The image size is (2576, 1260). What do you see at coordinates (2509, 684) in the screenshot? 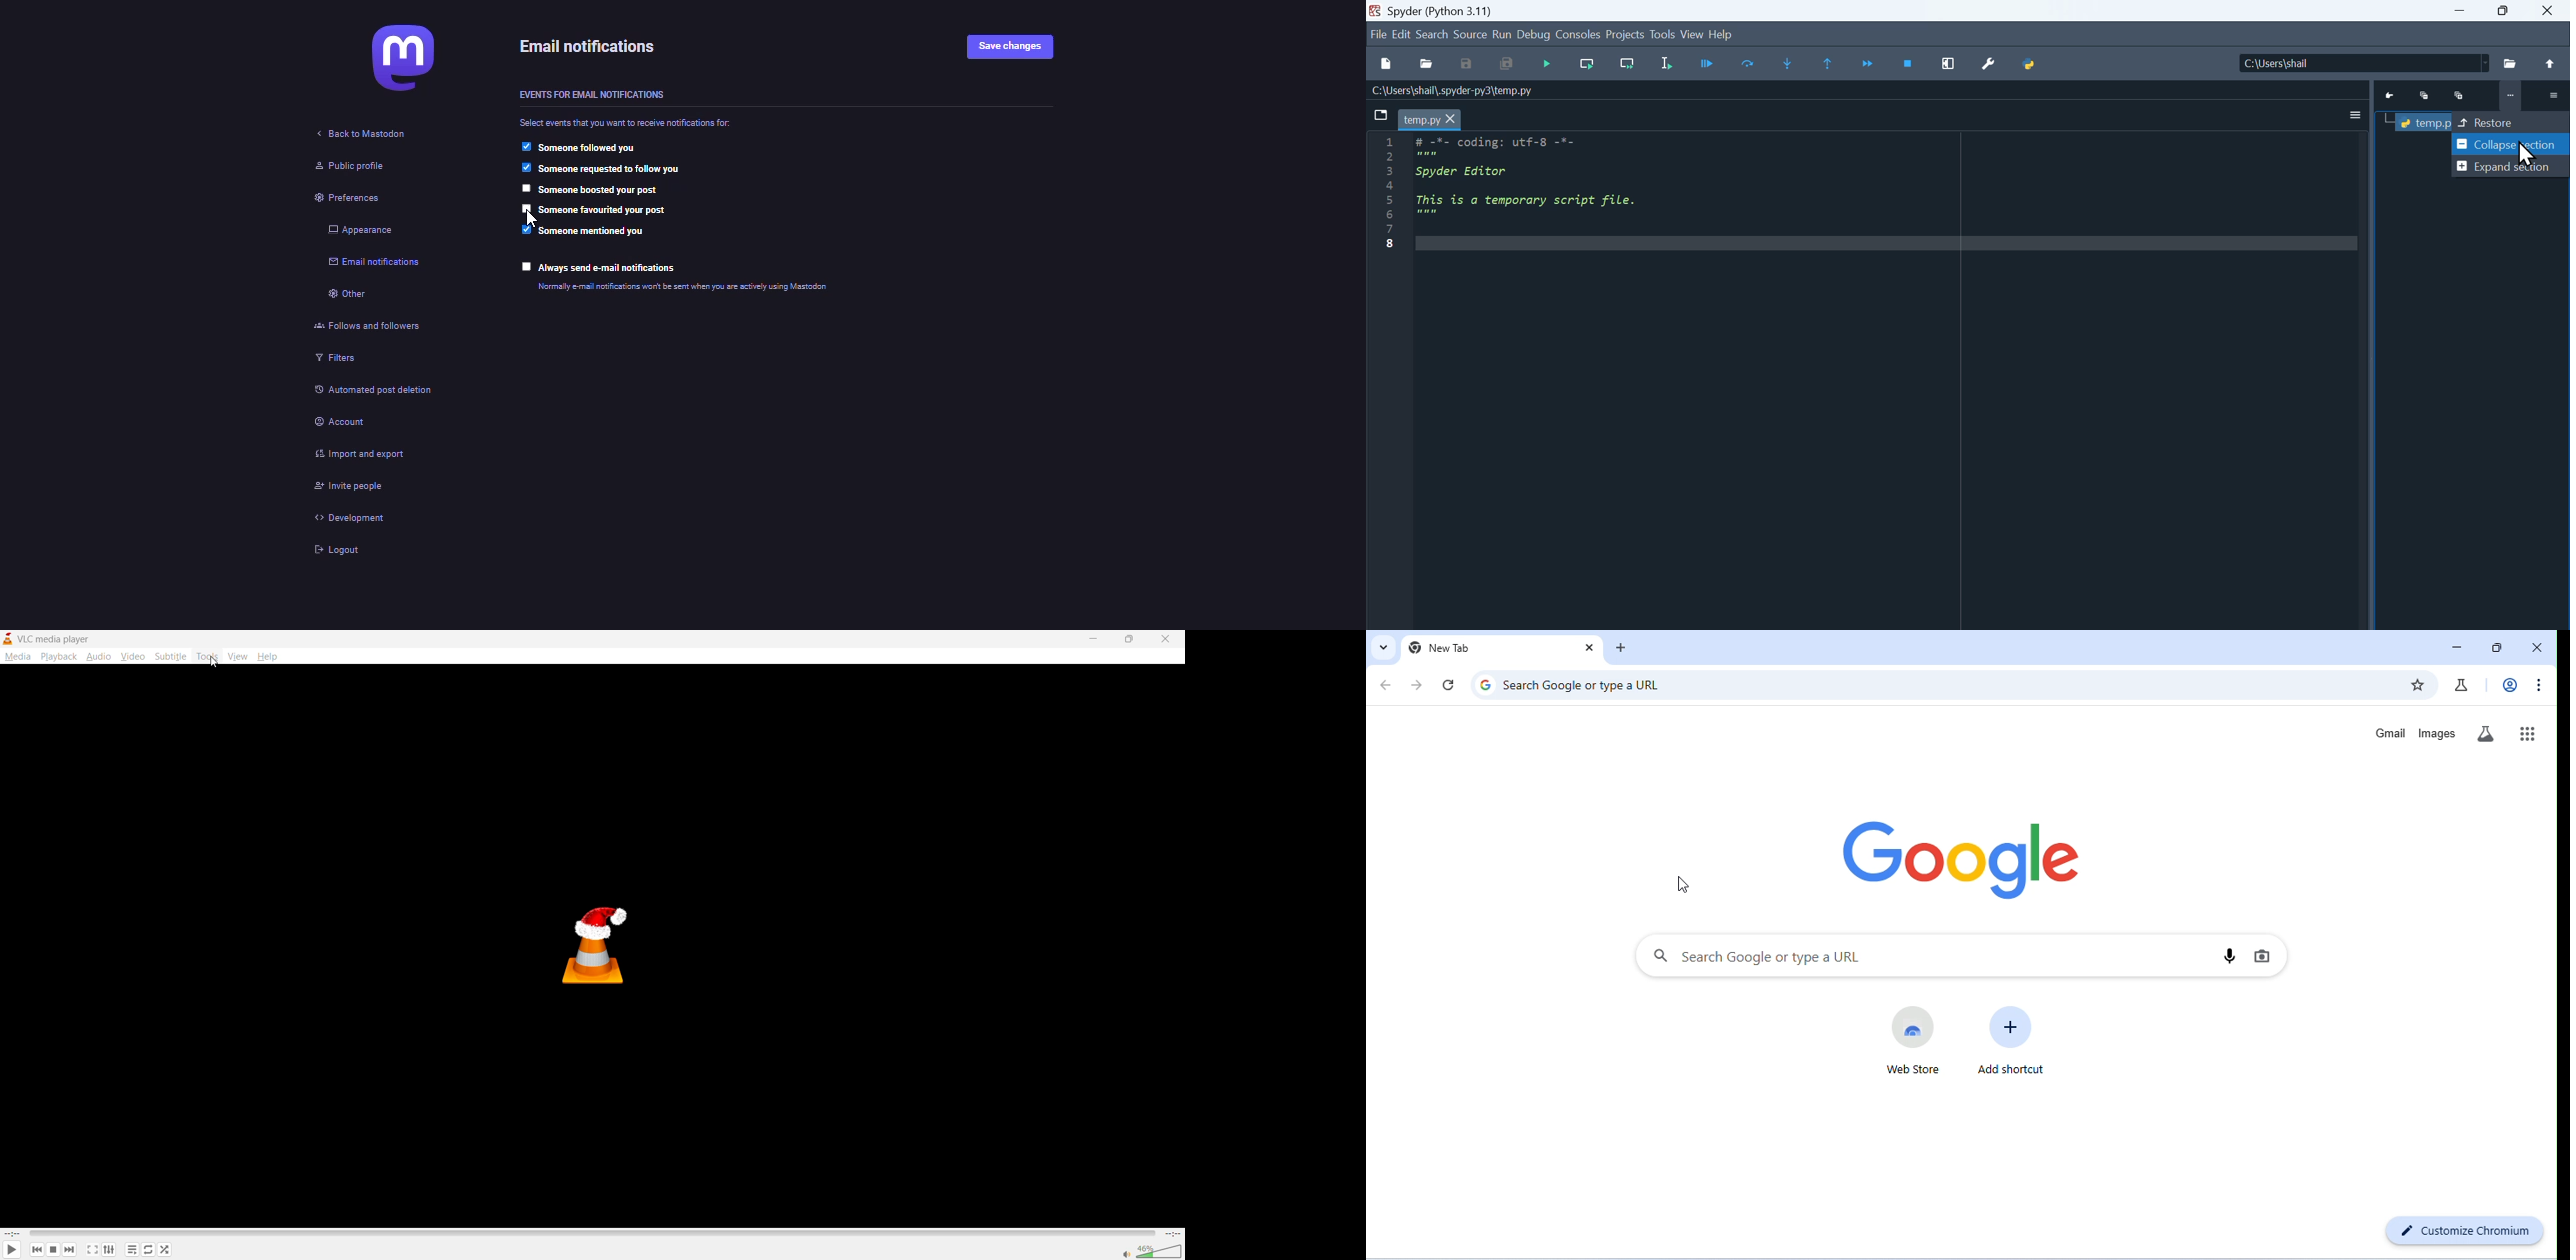
I see `account` at bounding box center [2509, 684].